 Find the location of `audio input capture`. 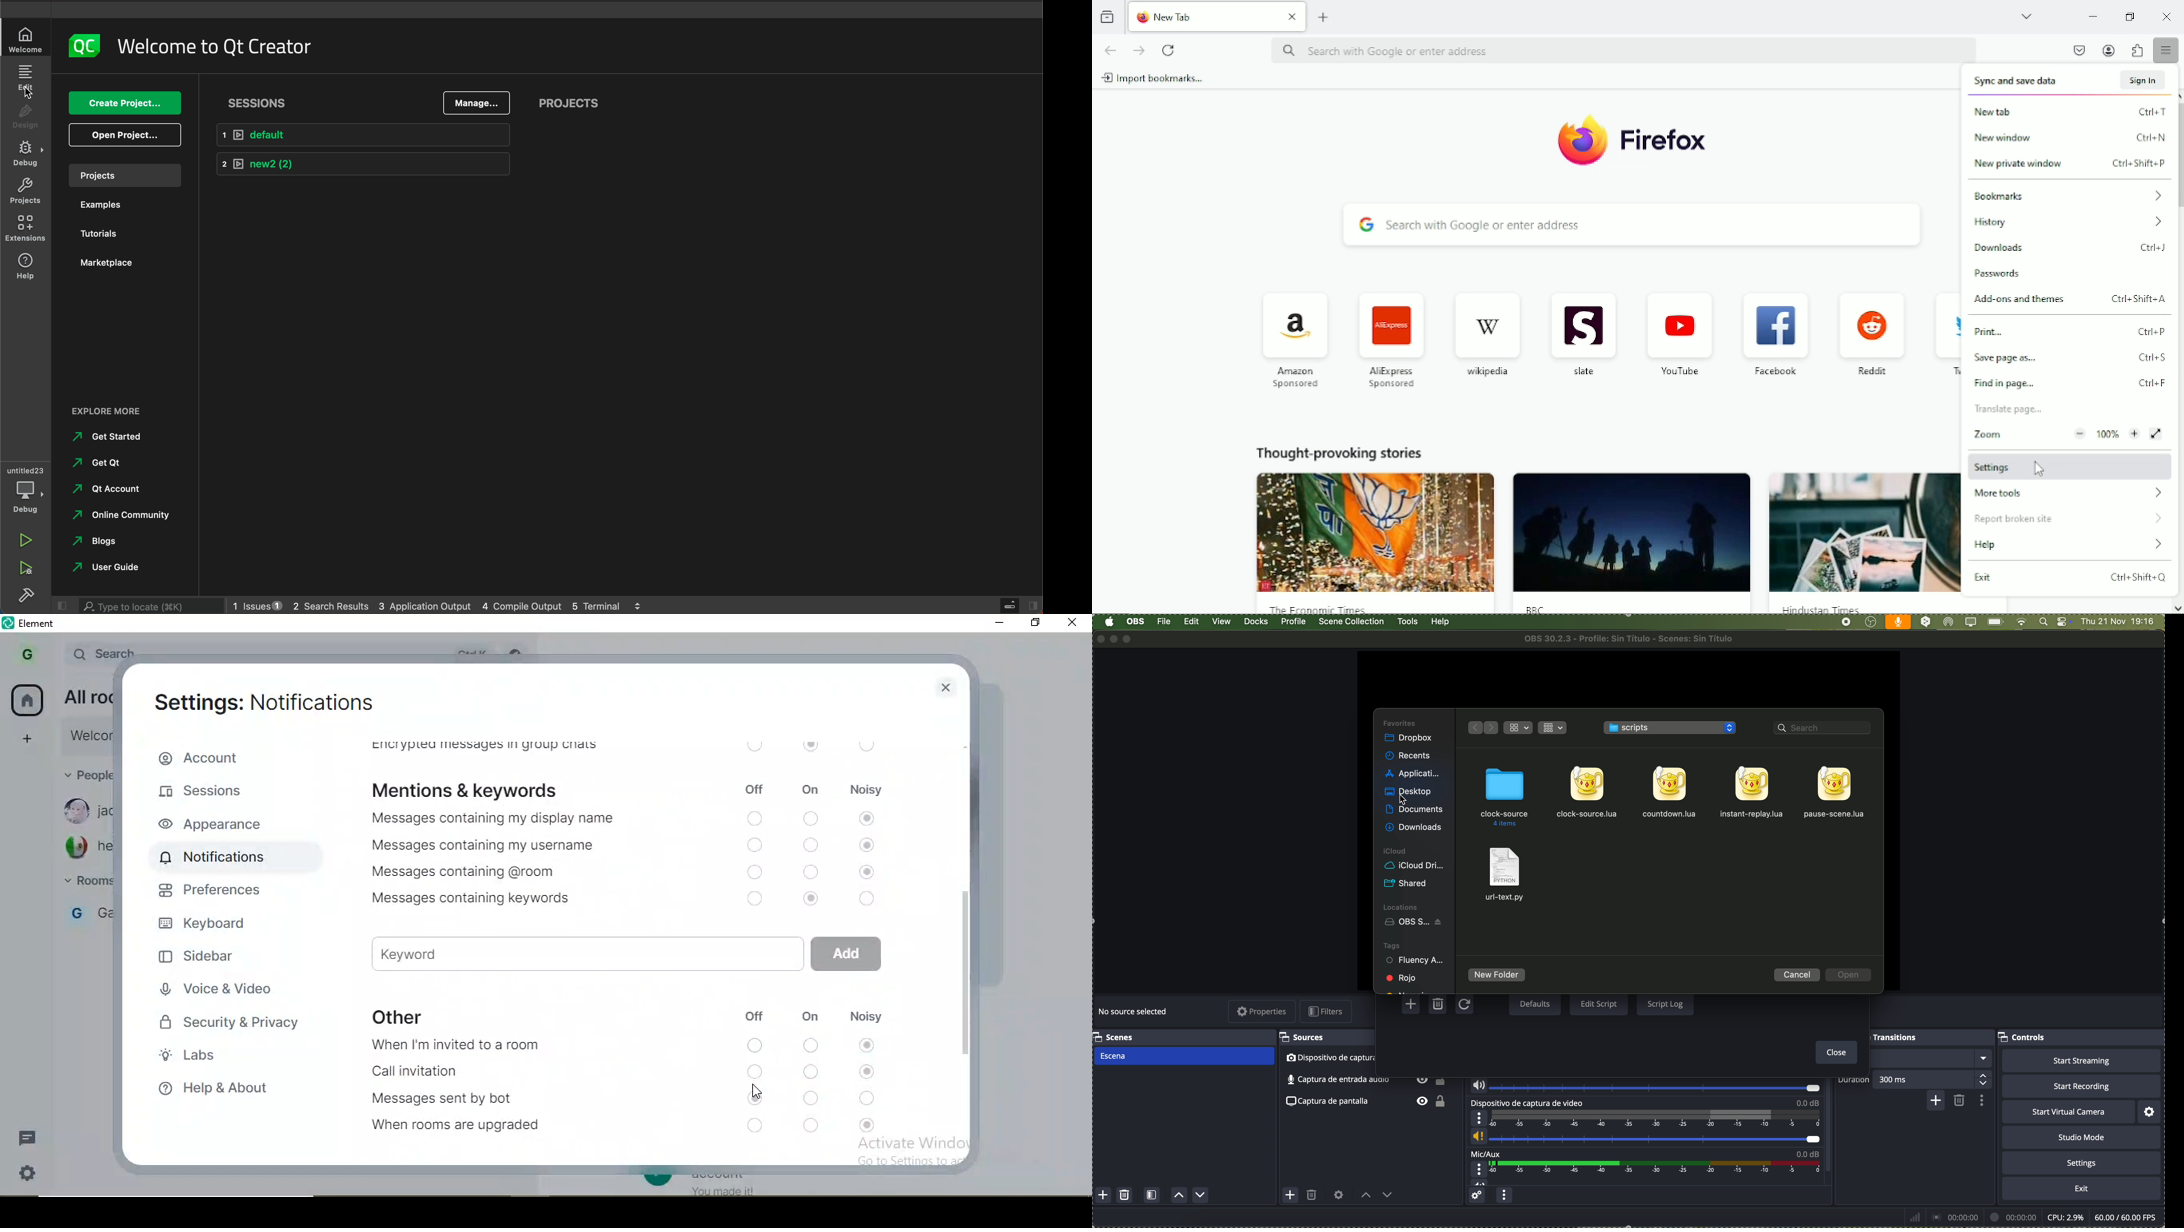

audio input capture is located at coordinates (1366, 1080).